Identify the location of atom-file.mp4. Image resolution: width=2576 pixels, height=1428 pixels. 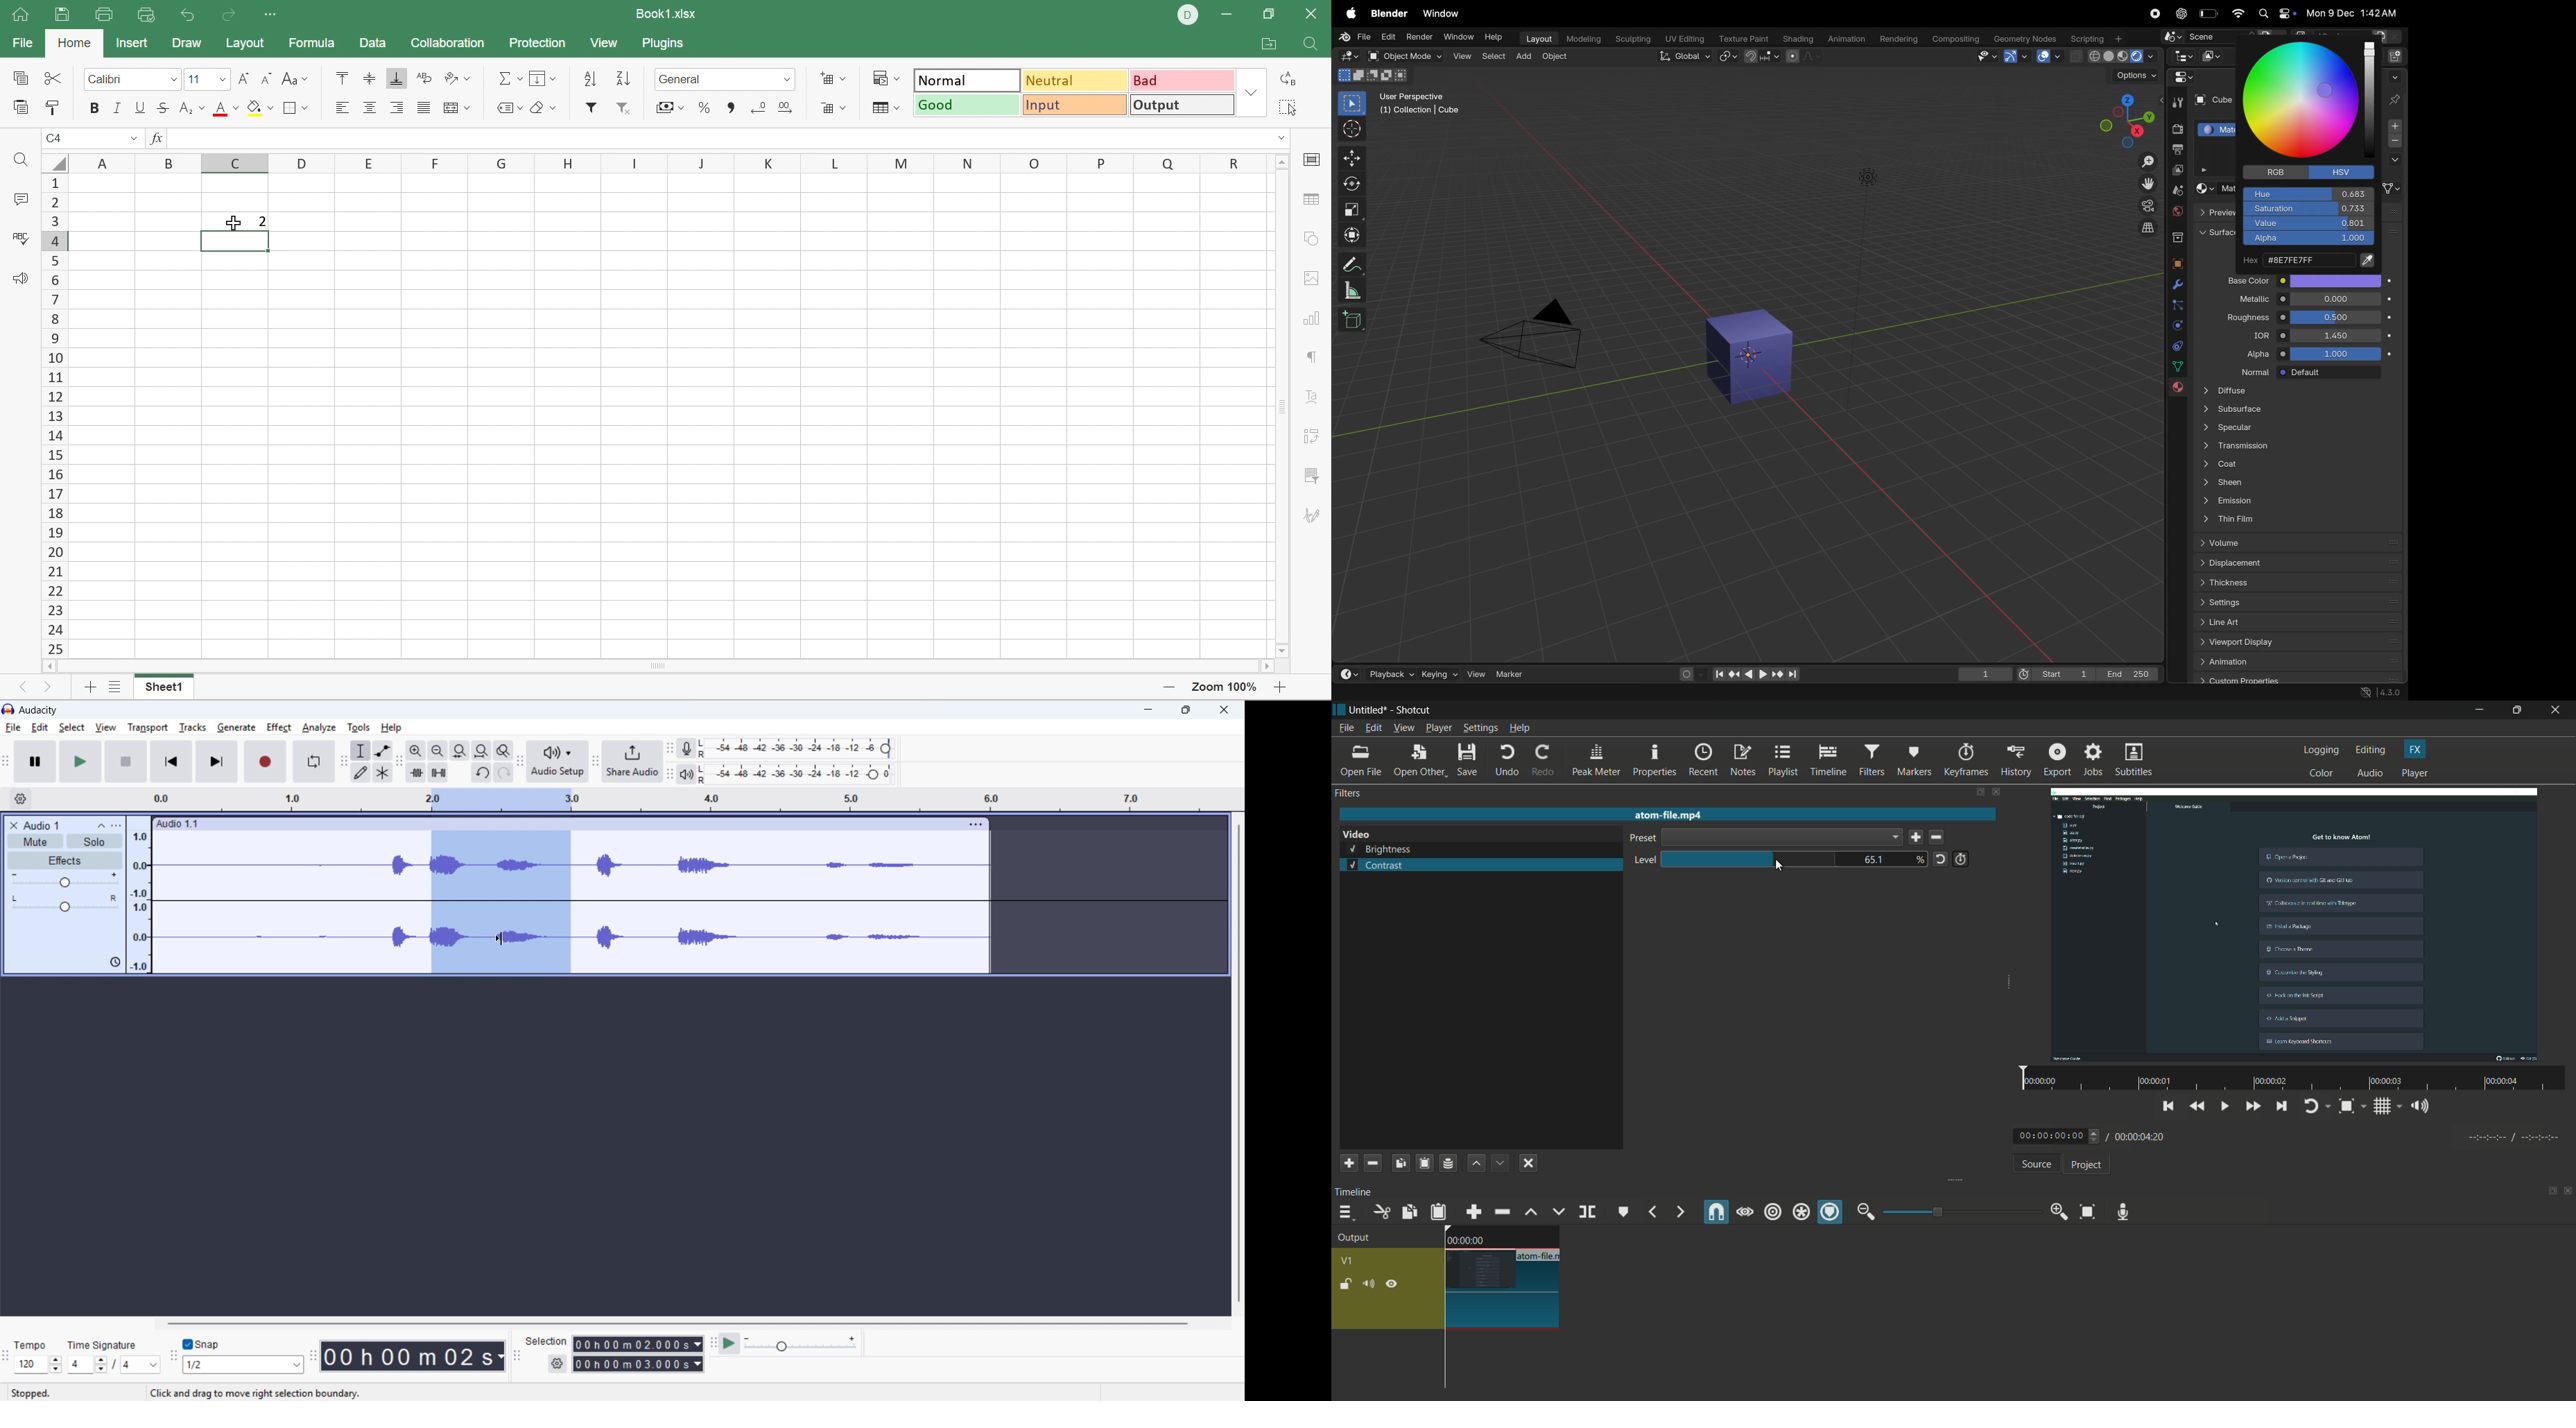
(1667, 814).